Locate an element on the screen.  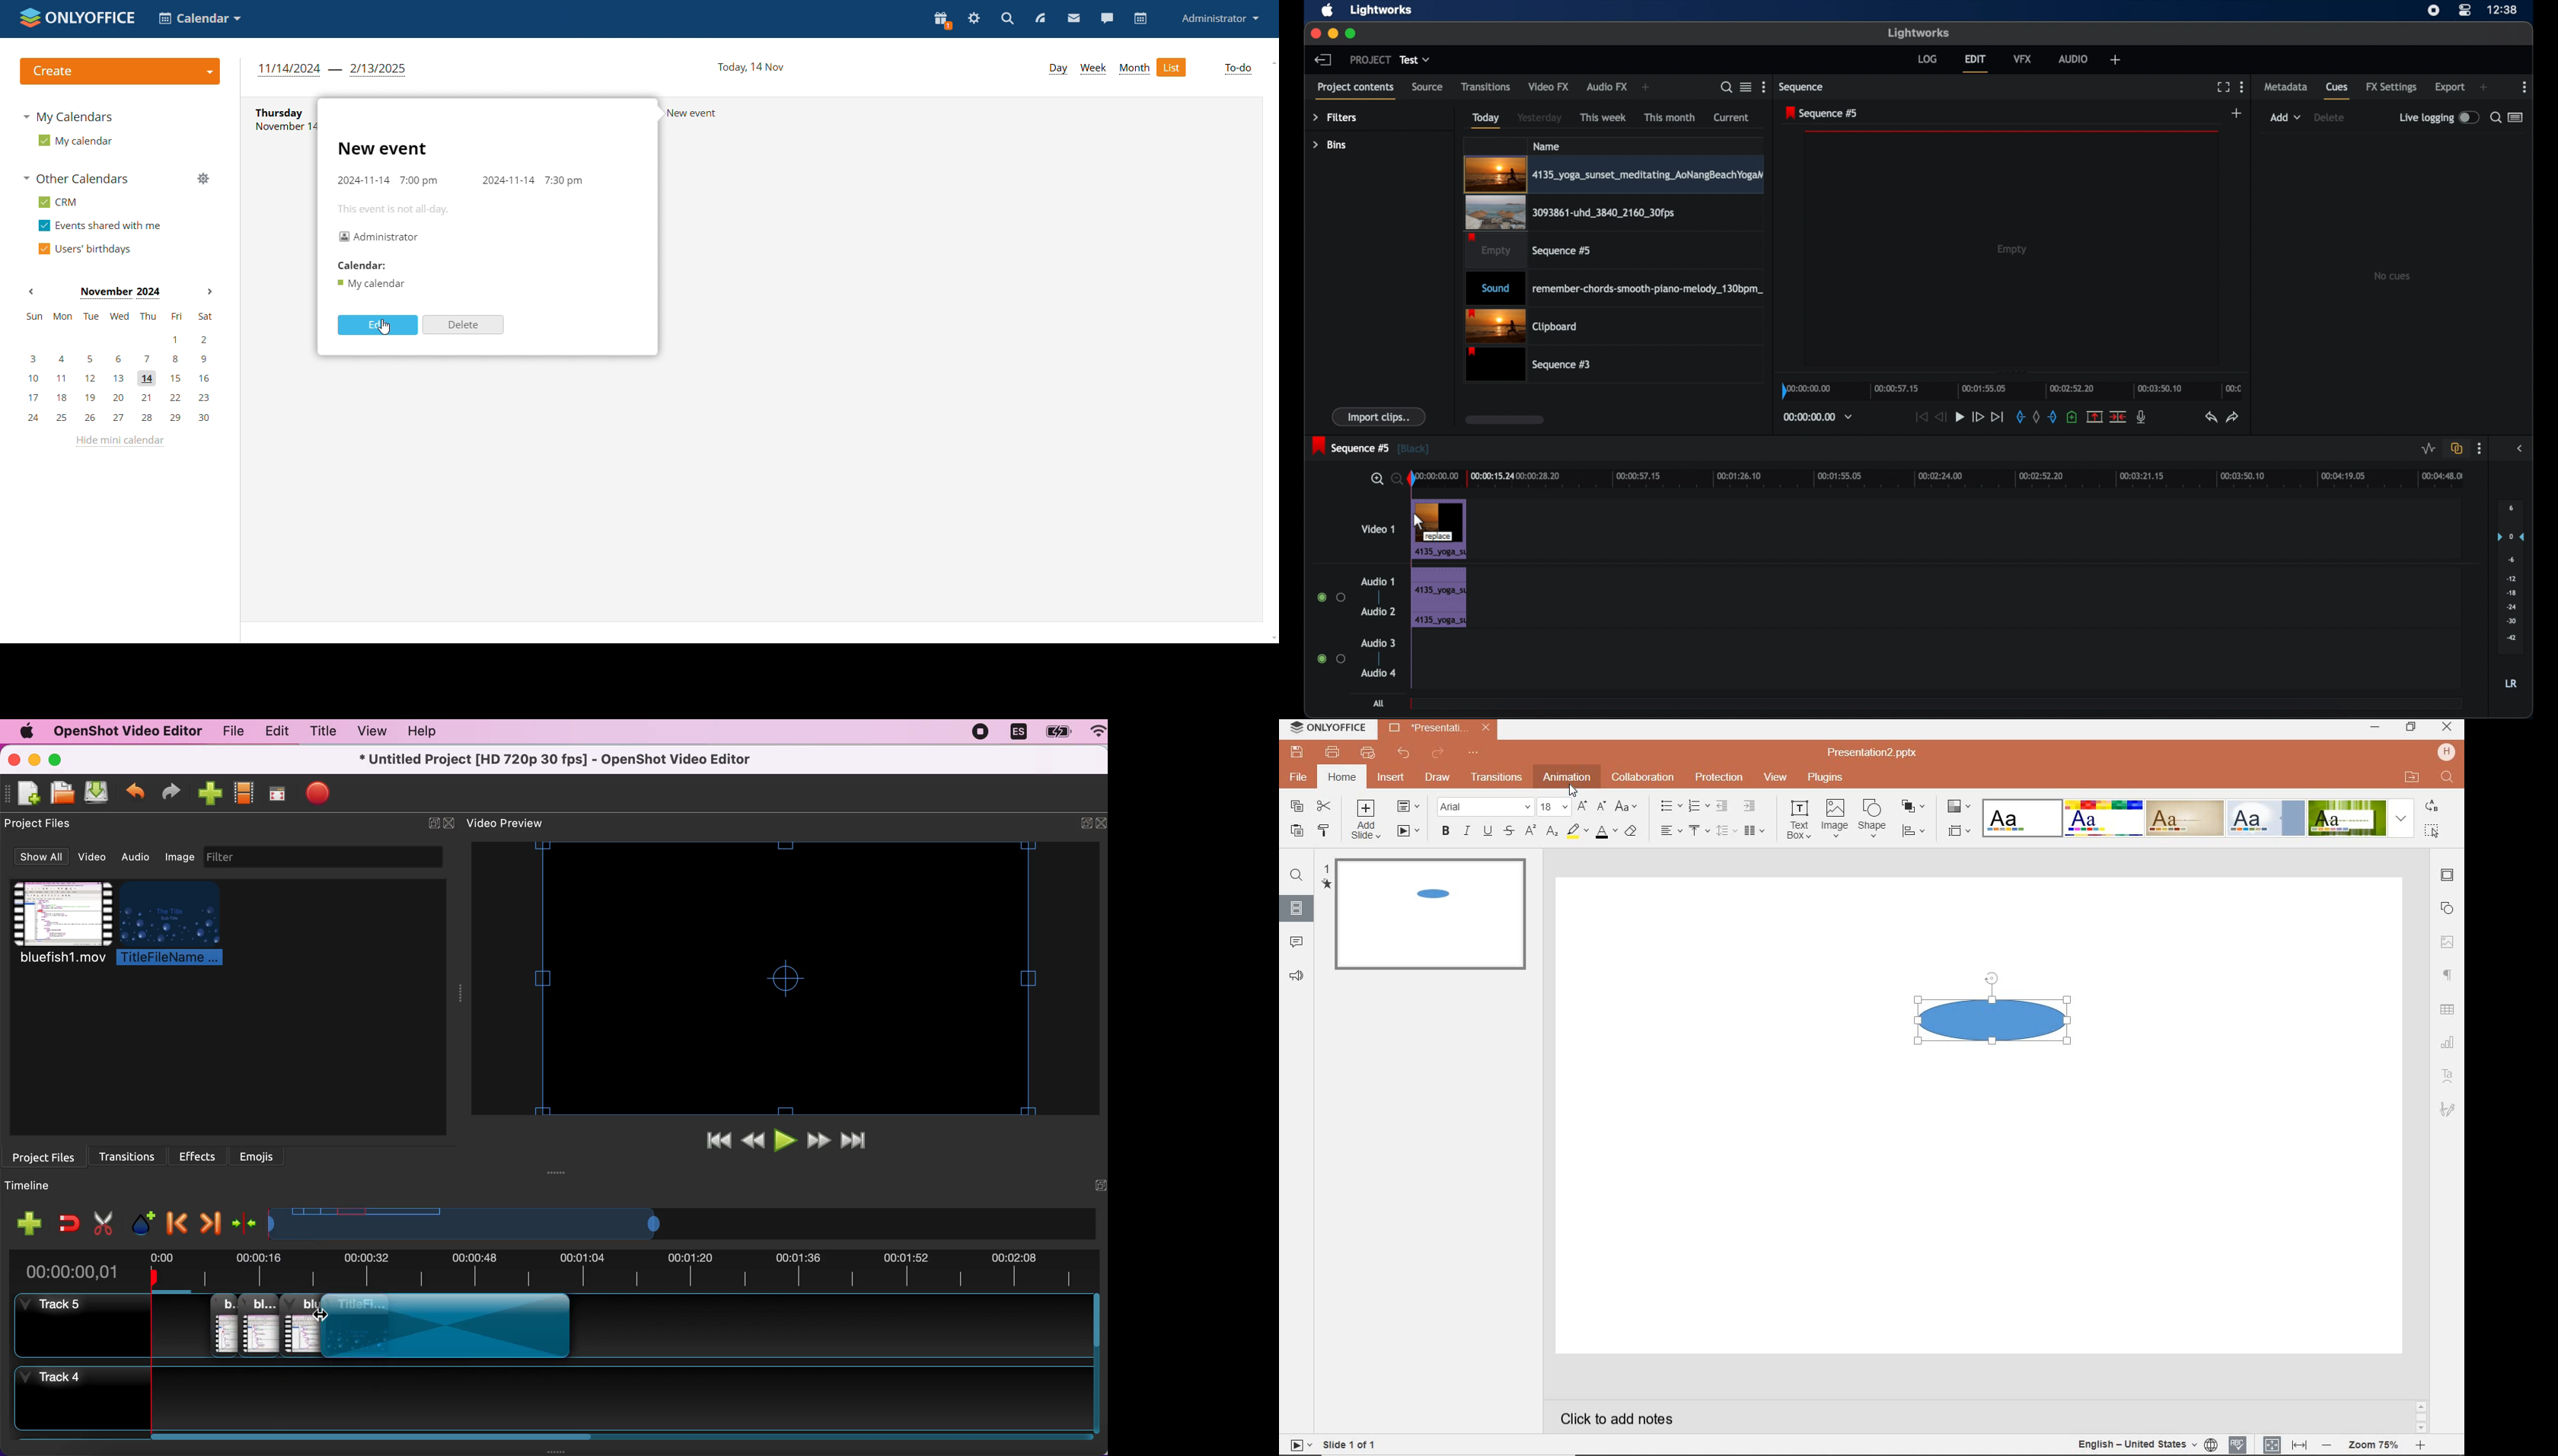
this month is located at coordinates (1669, 117).